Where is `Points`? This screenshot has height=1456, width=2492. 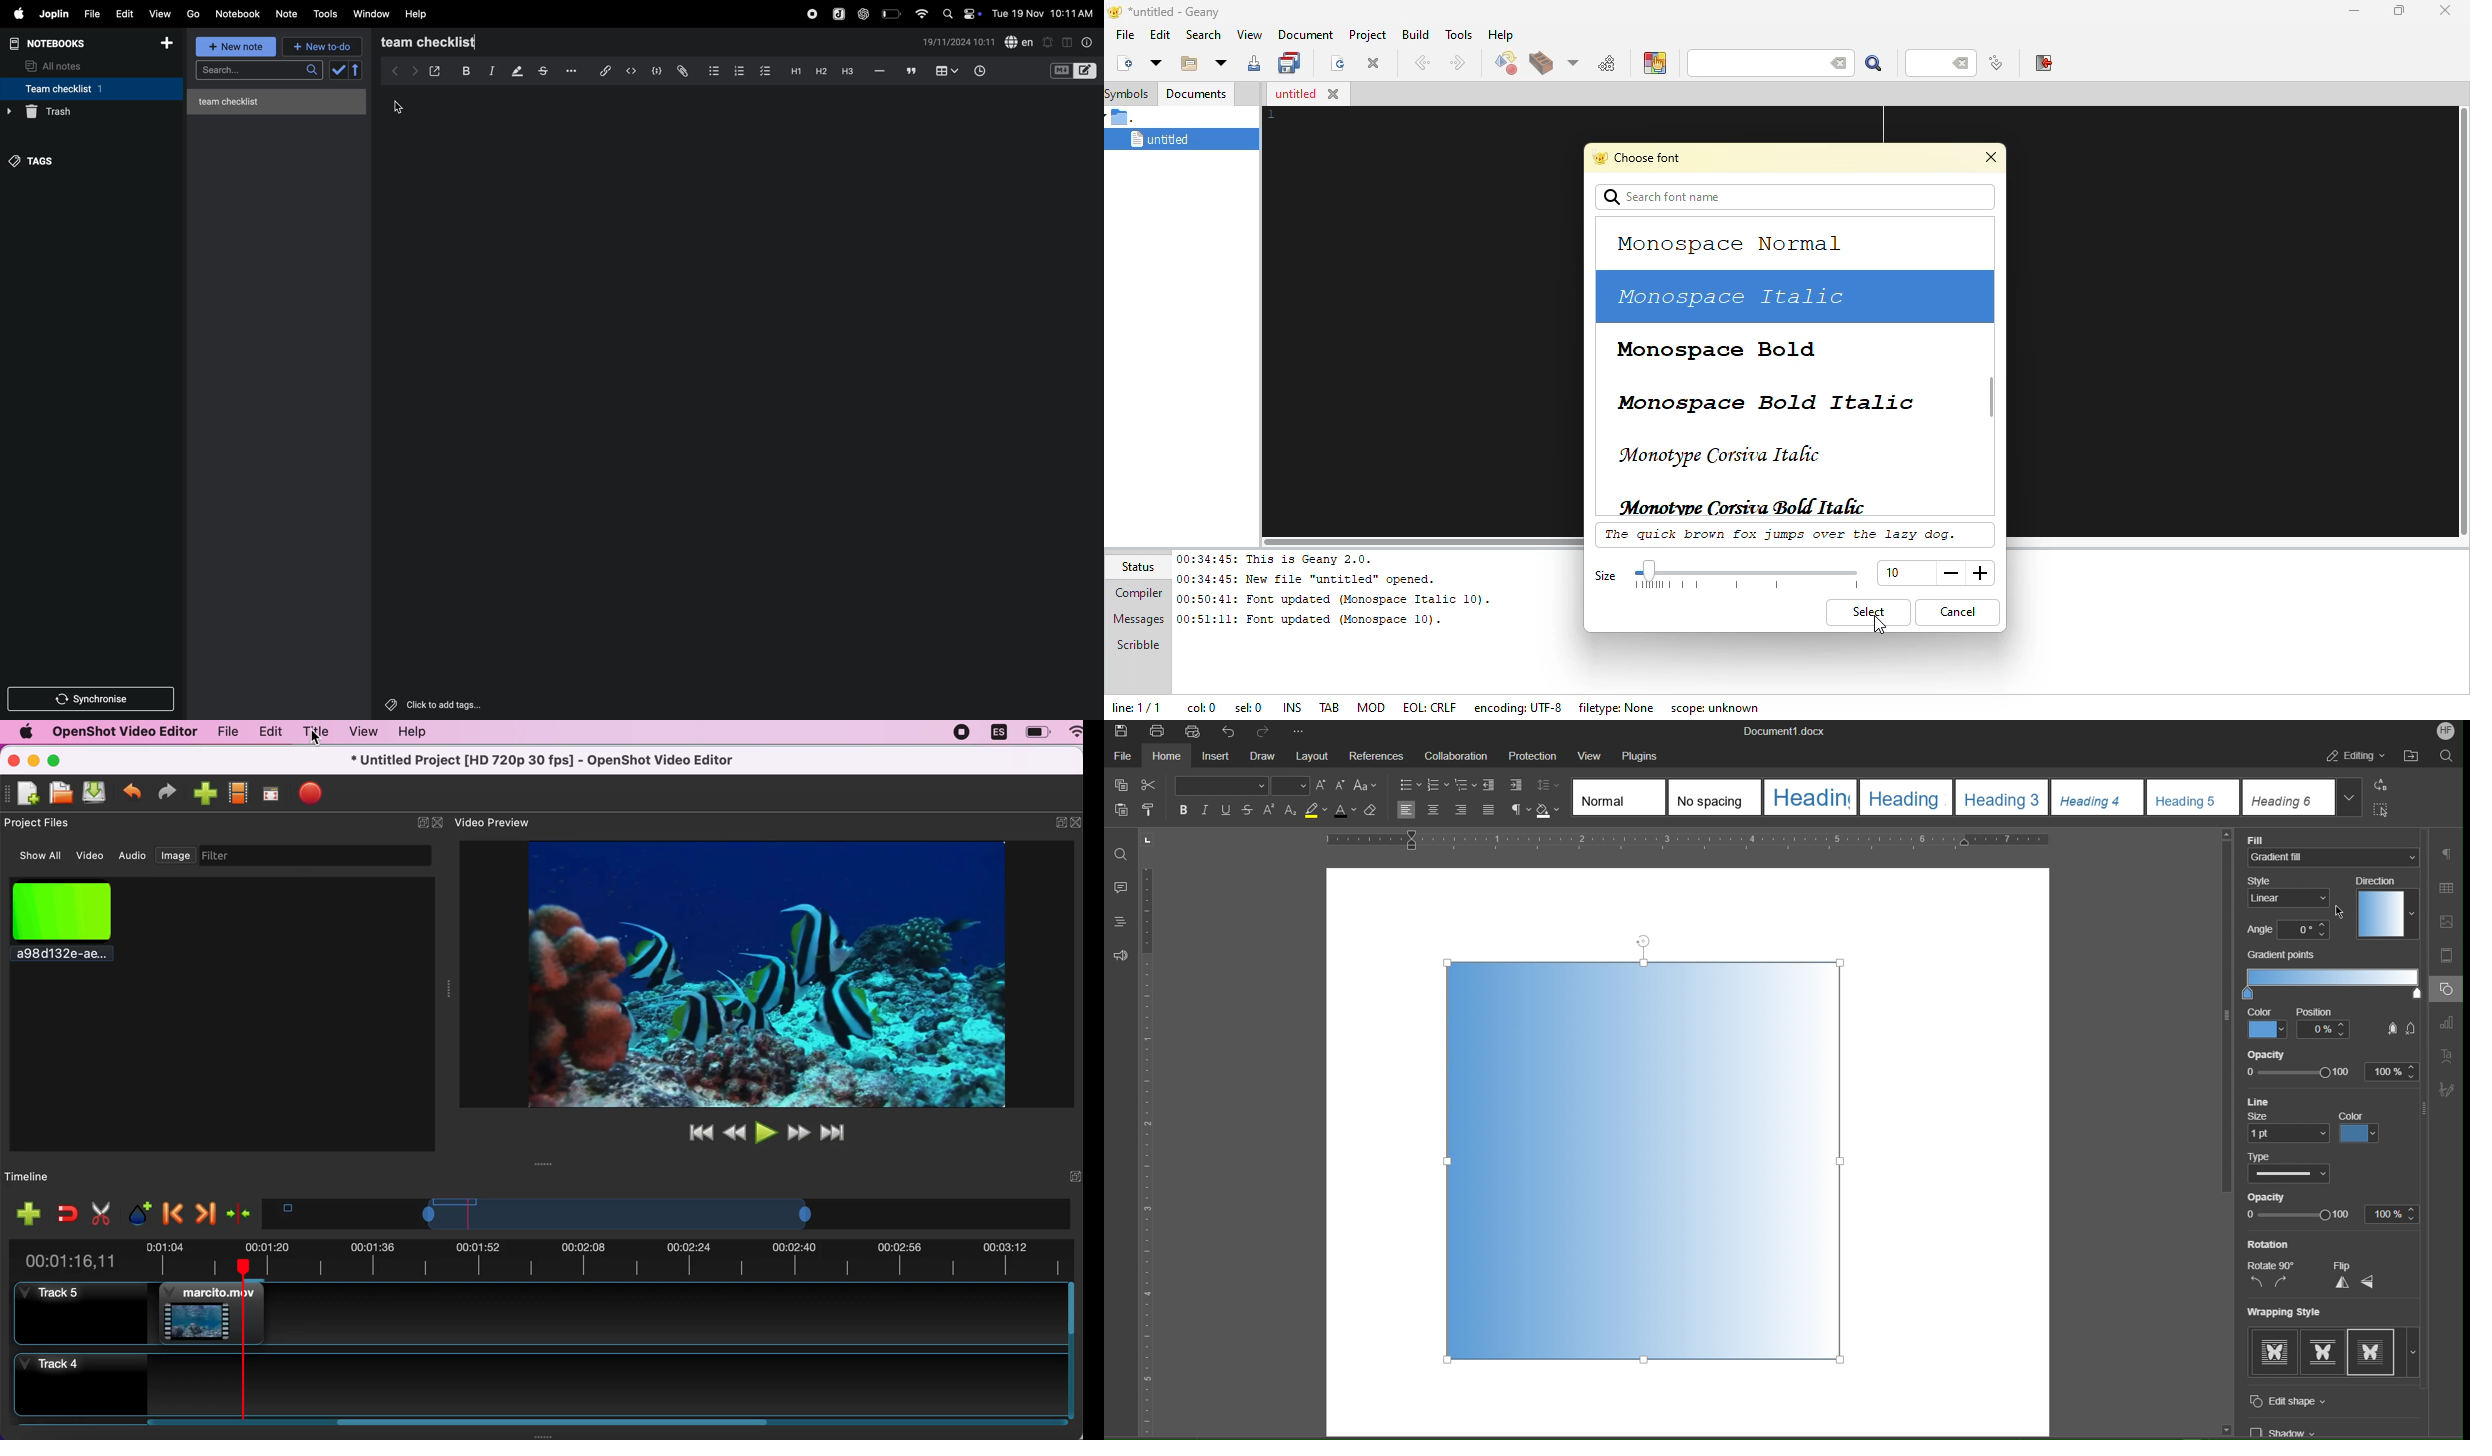
Points is located at coordinates (2396, 1029).